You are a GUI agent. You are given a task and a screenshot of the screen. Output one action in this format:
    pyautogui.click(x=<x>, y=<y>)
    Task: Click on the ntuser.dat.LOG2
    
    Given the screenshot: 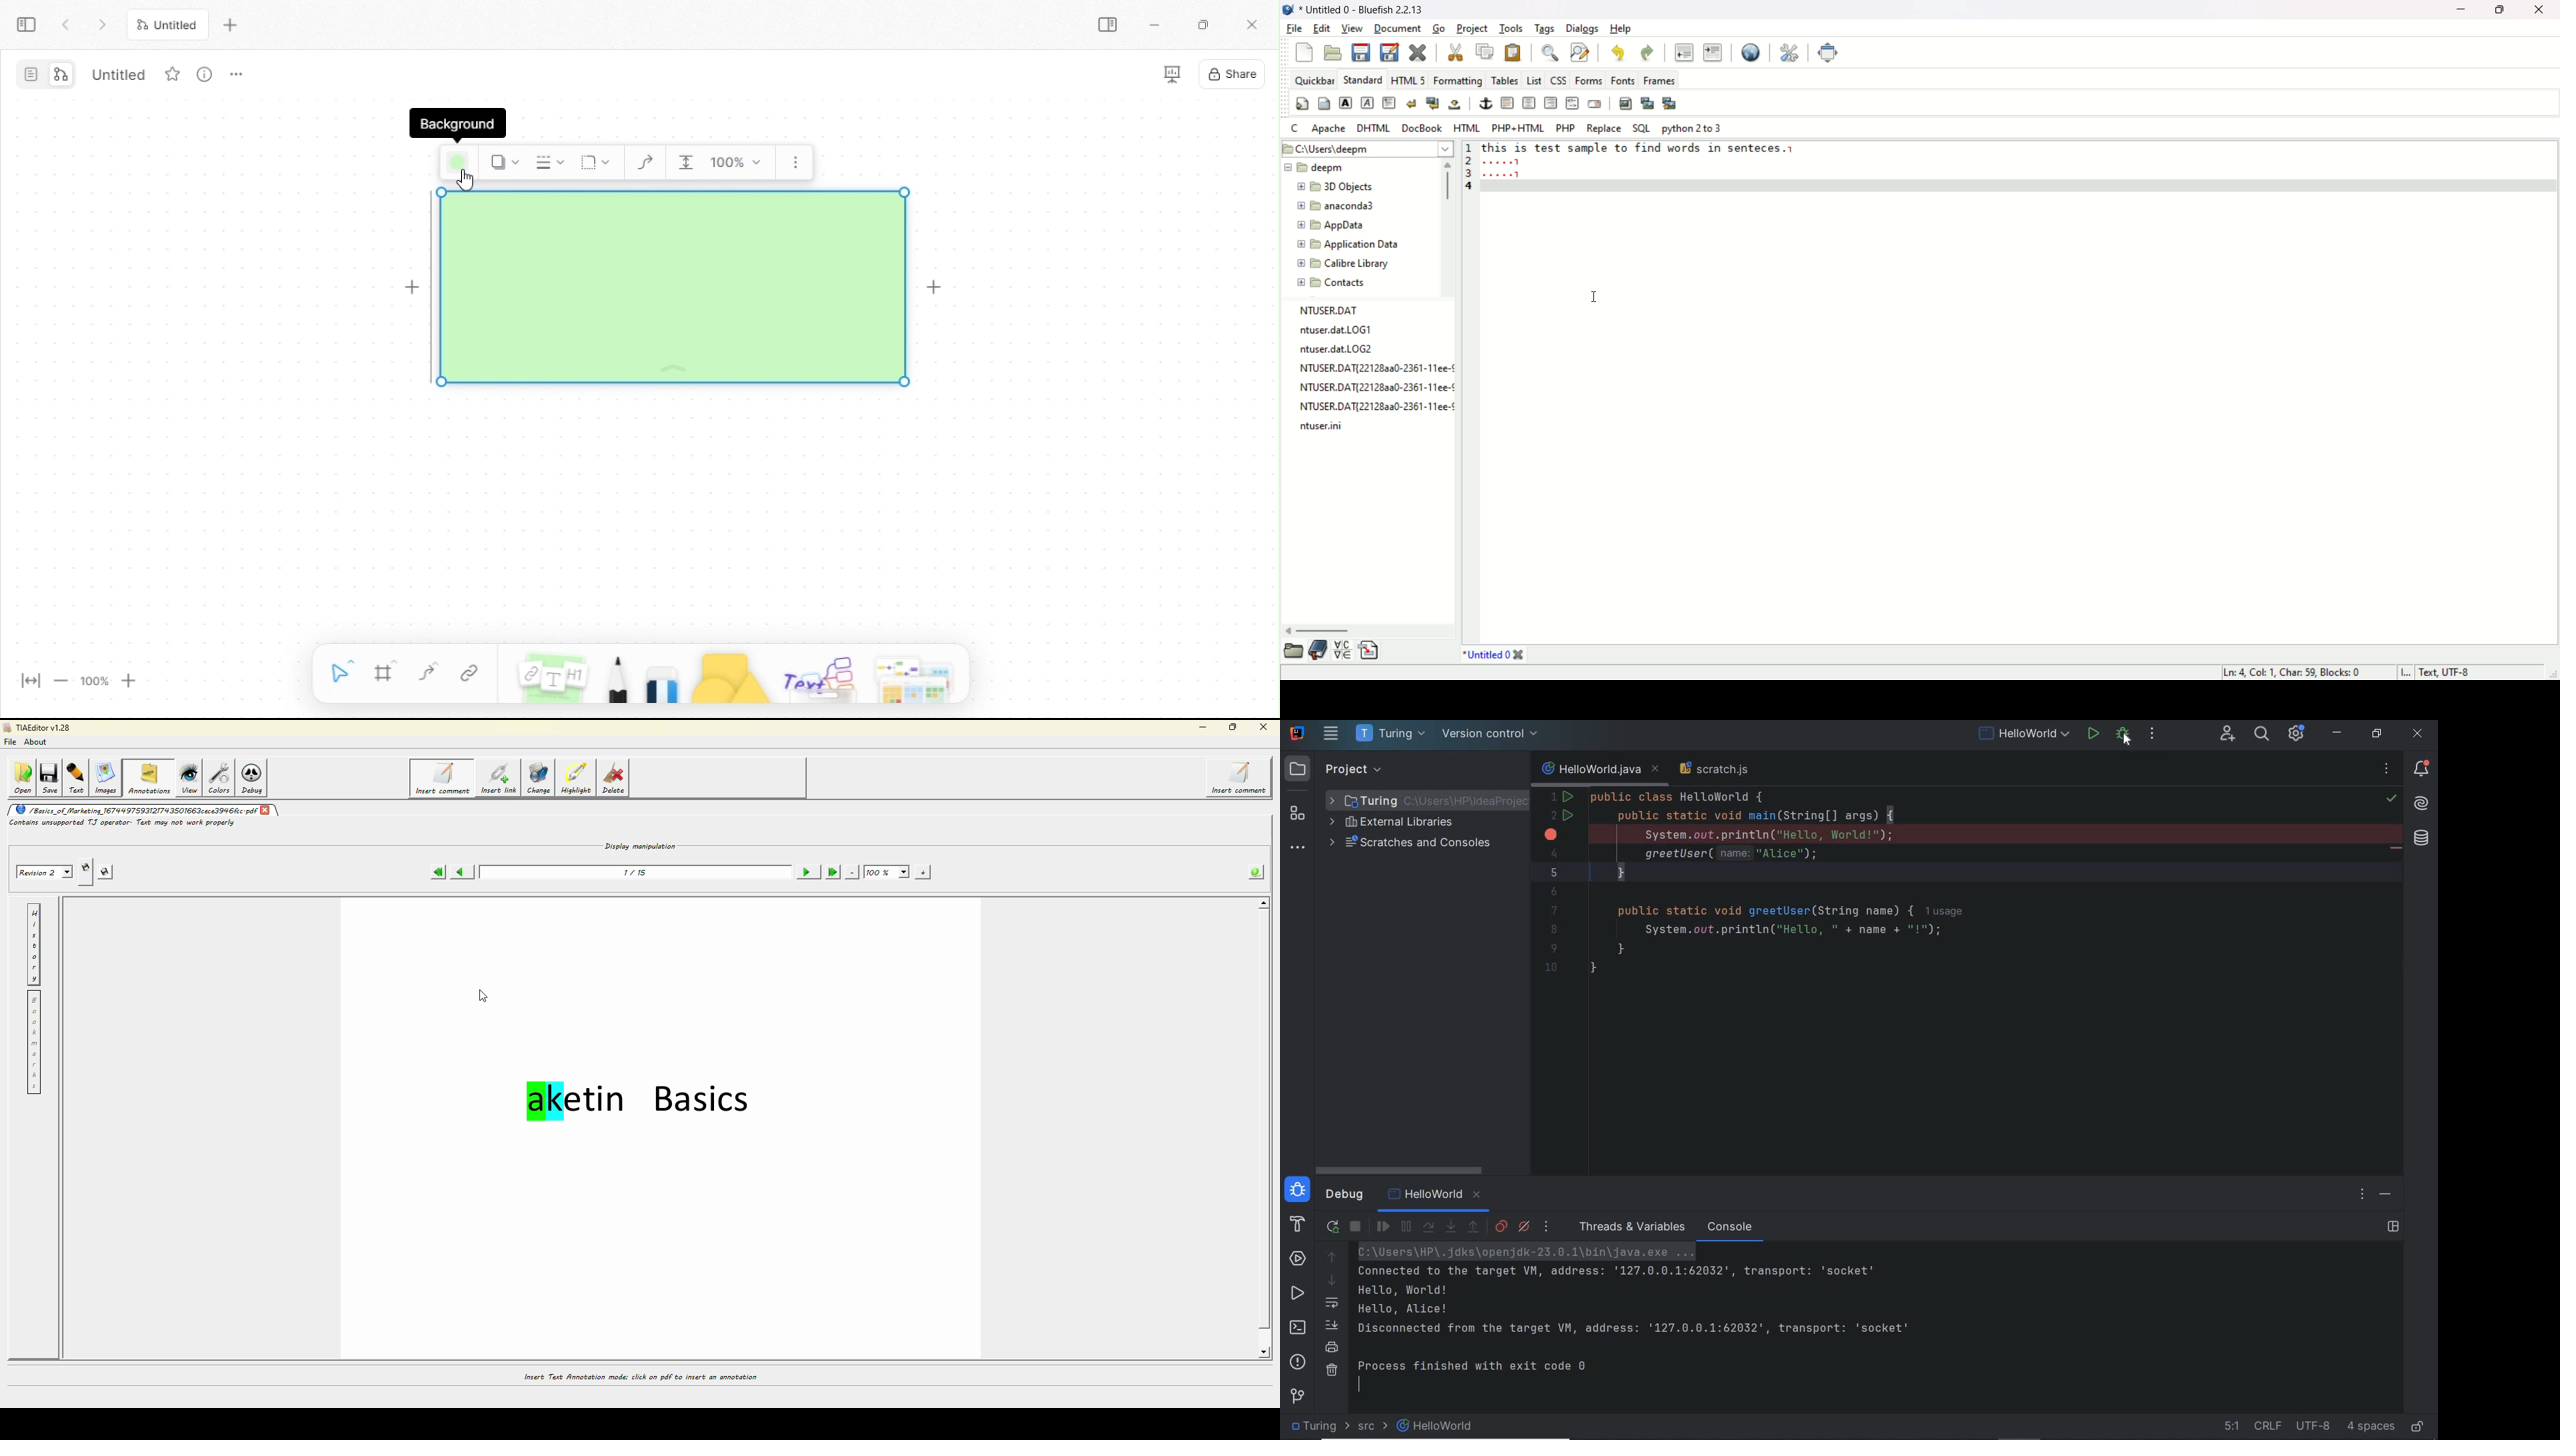 What is the action you would take?
    pyautogui.click(x=1373, y=349)
    